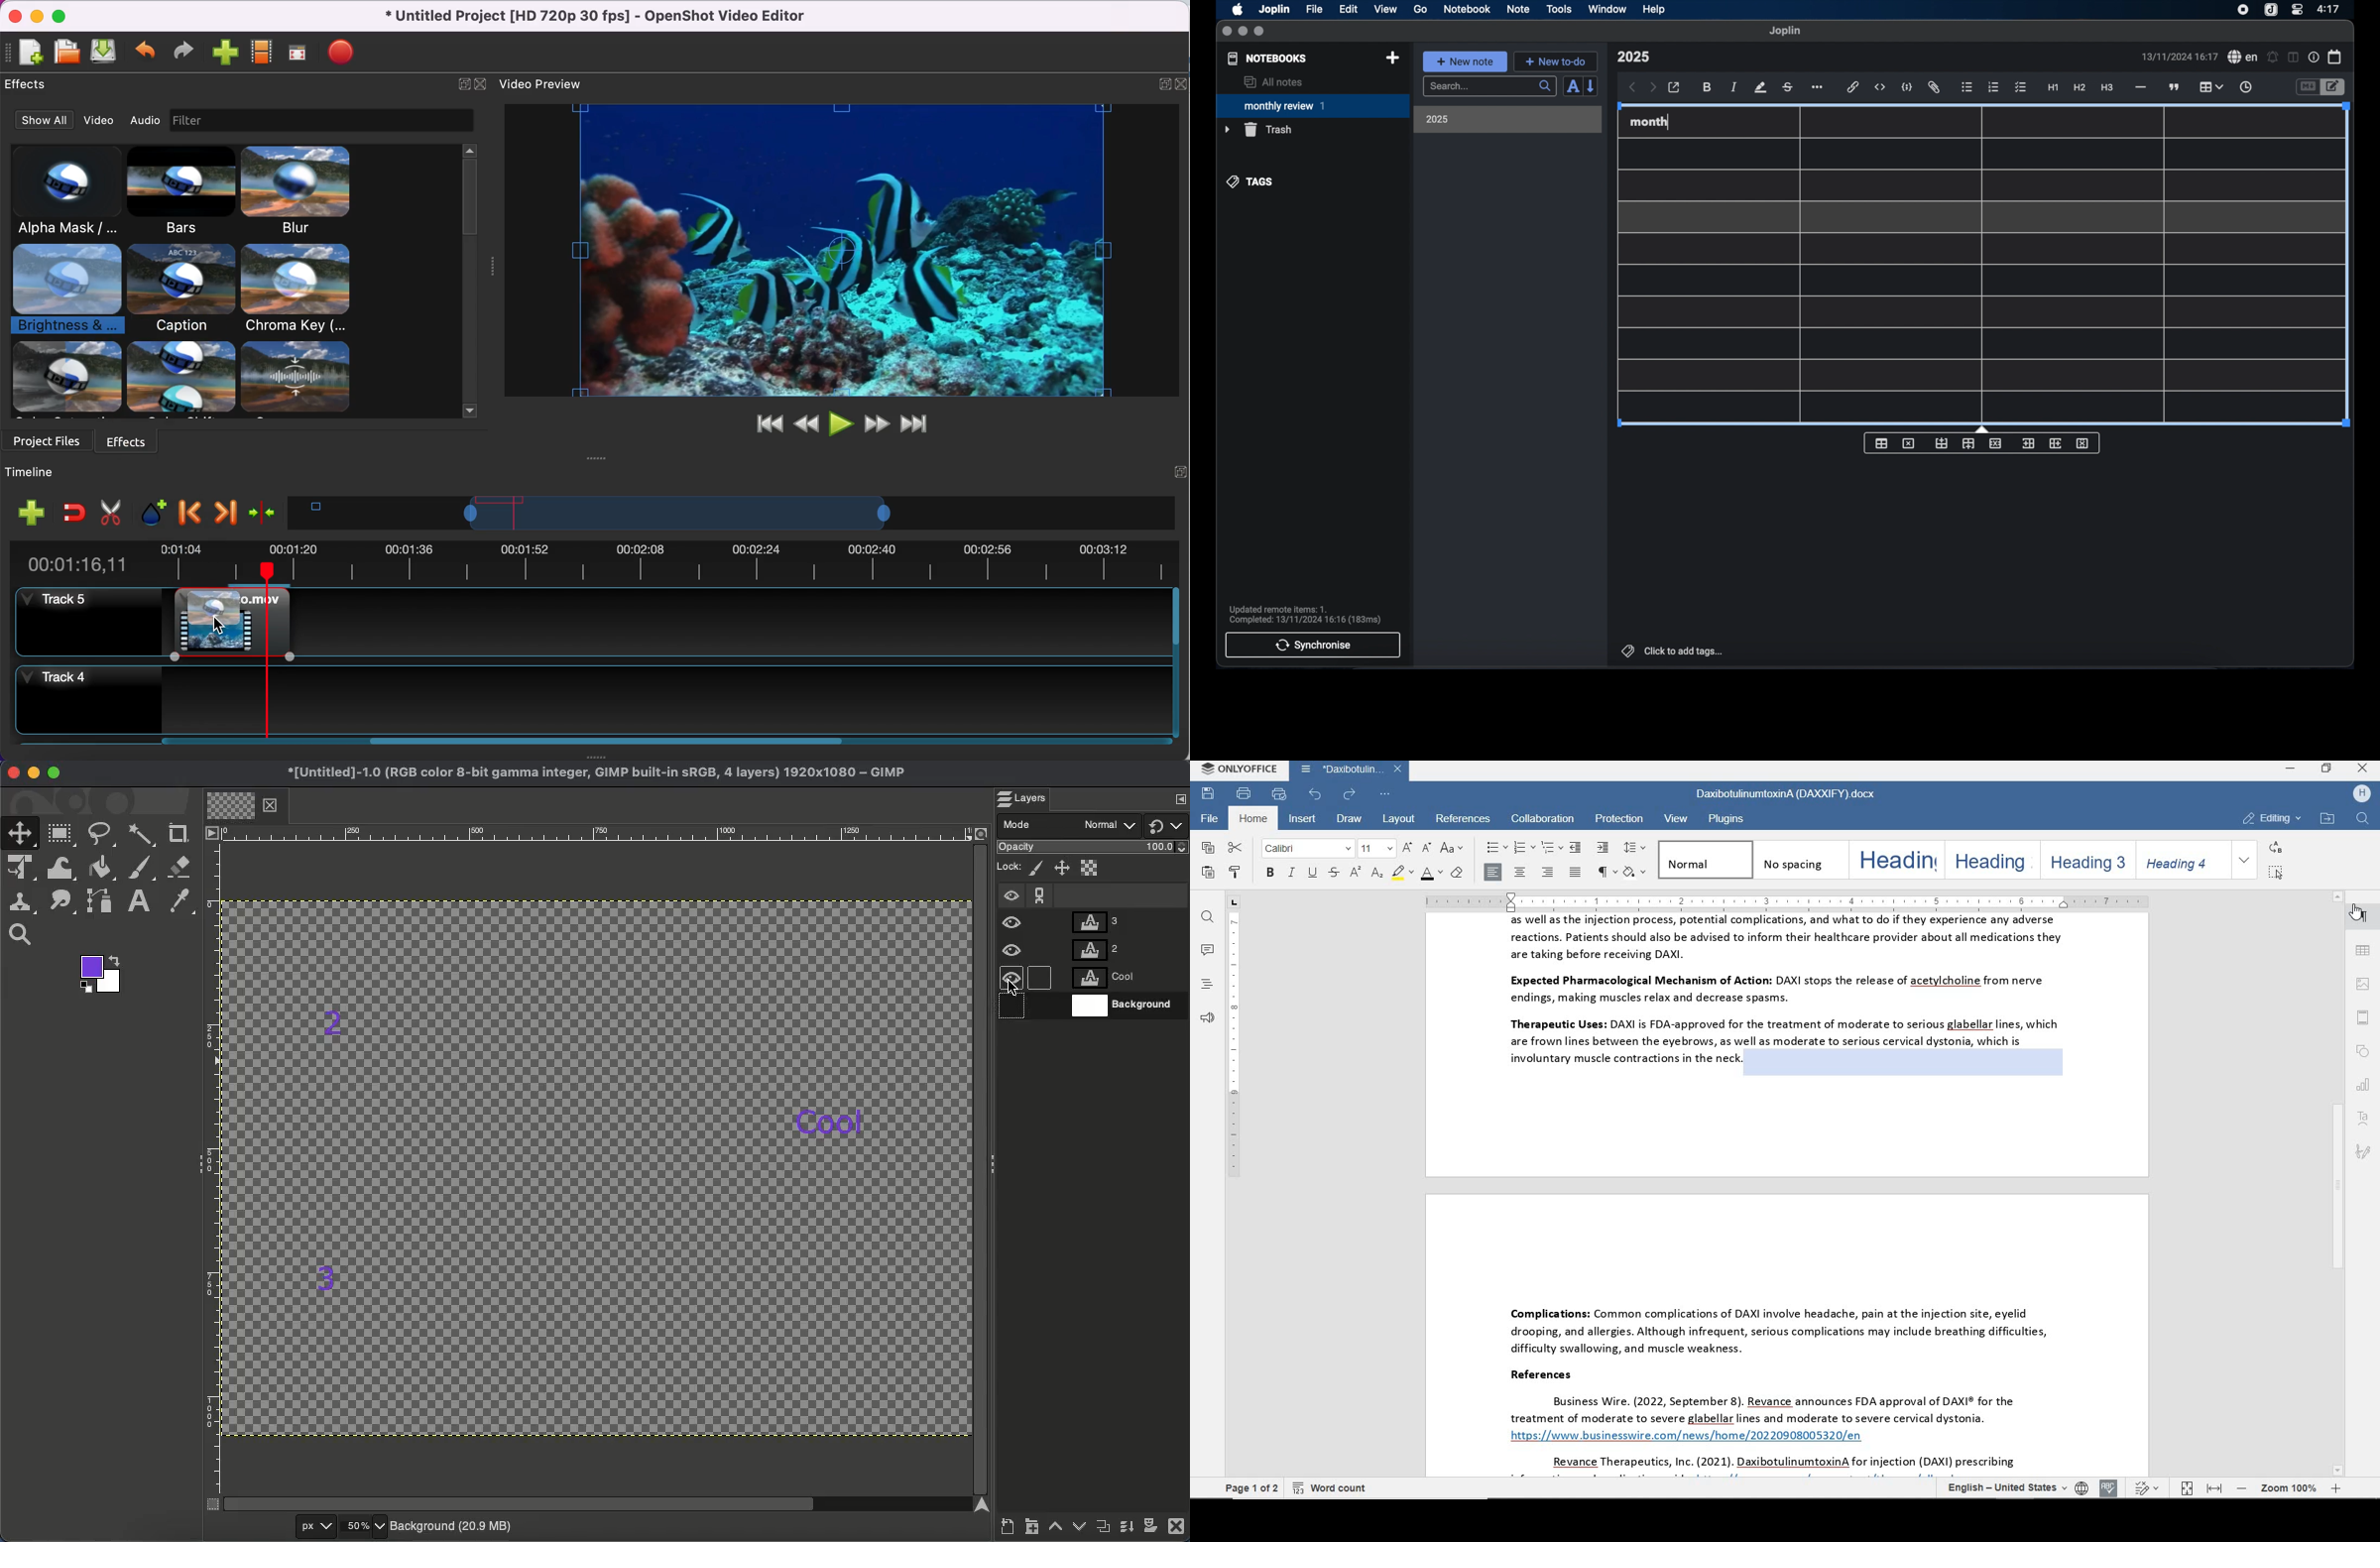 The width and height of the screenshot is (2380, 1568). I want to click on import file, so click(224, 54).